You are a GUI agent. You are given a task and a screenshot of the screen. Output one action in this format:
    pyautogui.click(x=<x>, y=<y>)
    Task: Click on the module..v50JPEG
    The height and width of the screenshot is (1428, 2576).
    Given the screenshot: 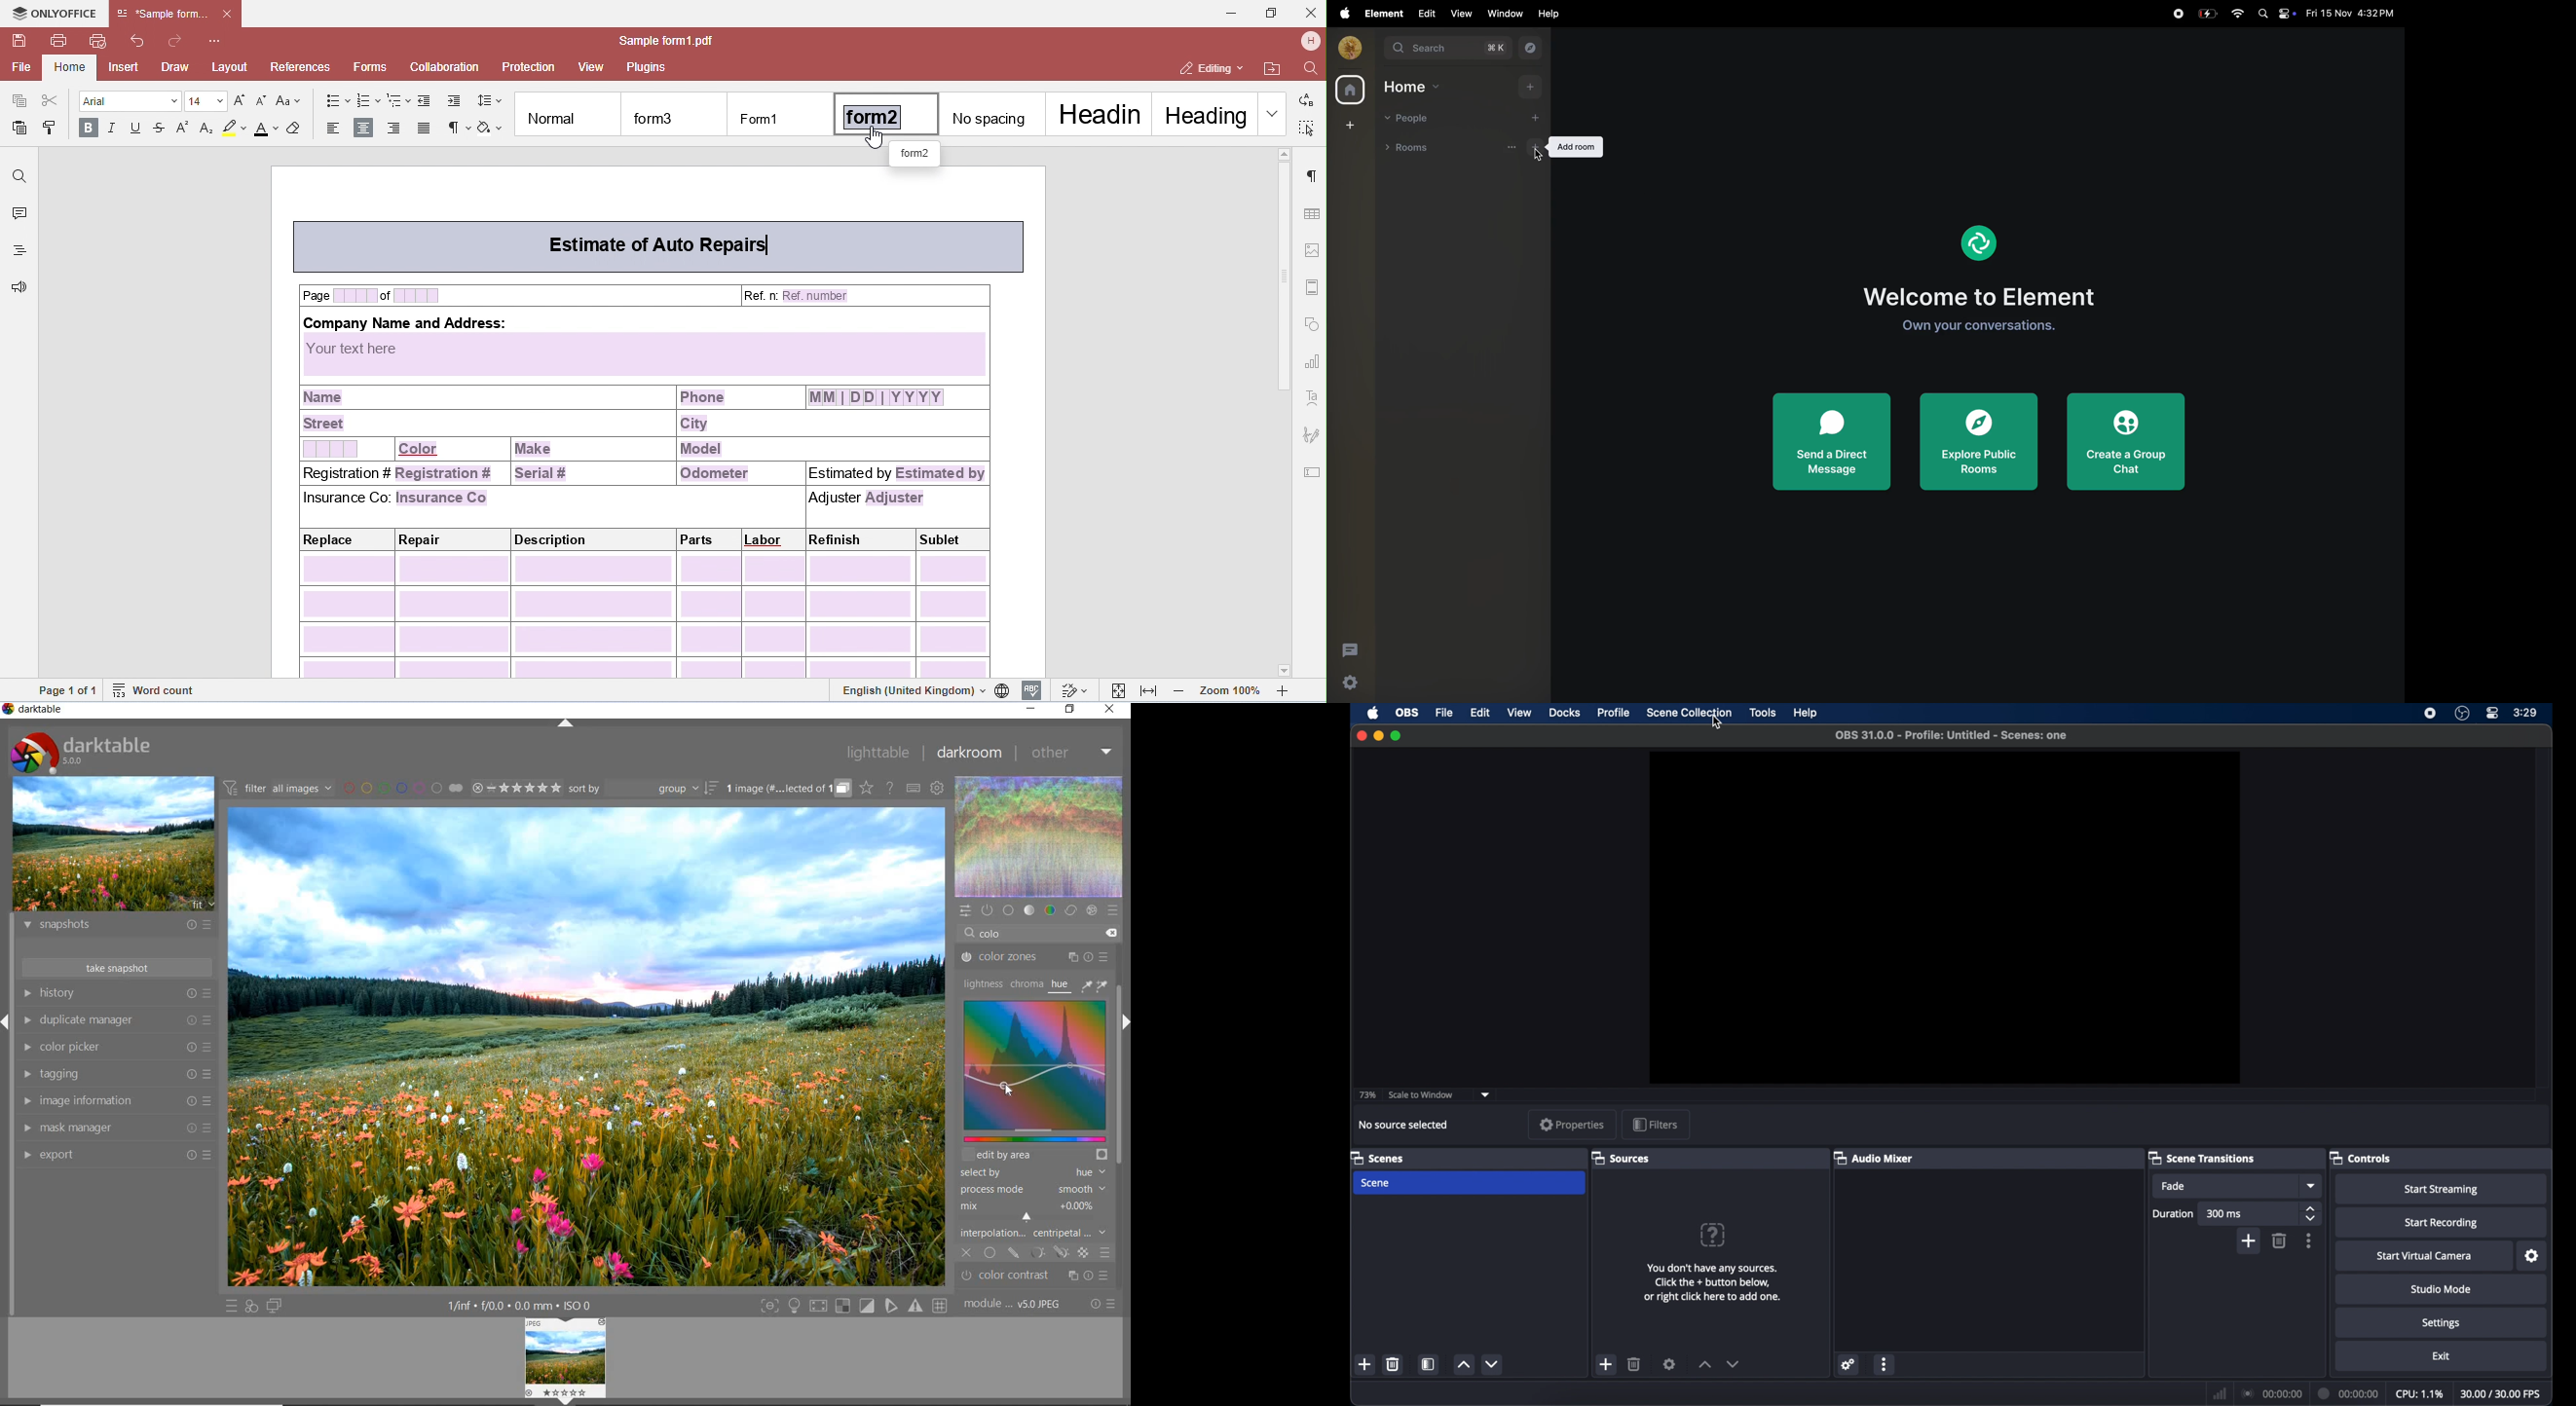 What is the action you would take?
    pyautogui.click(x=1016, y=1304)
    